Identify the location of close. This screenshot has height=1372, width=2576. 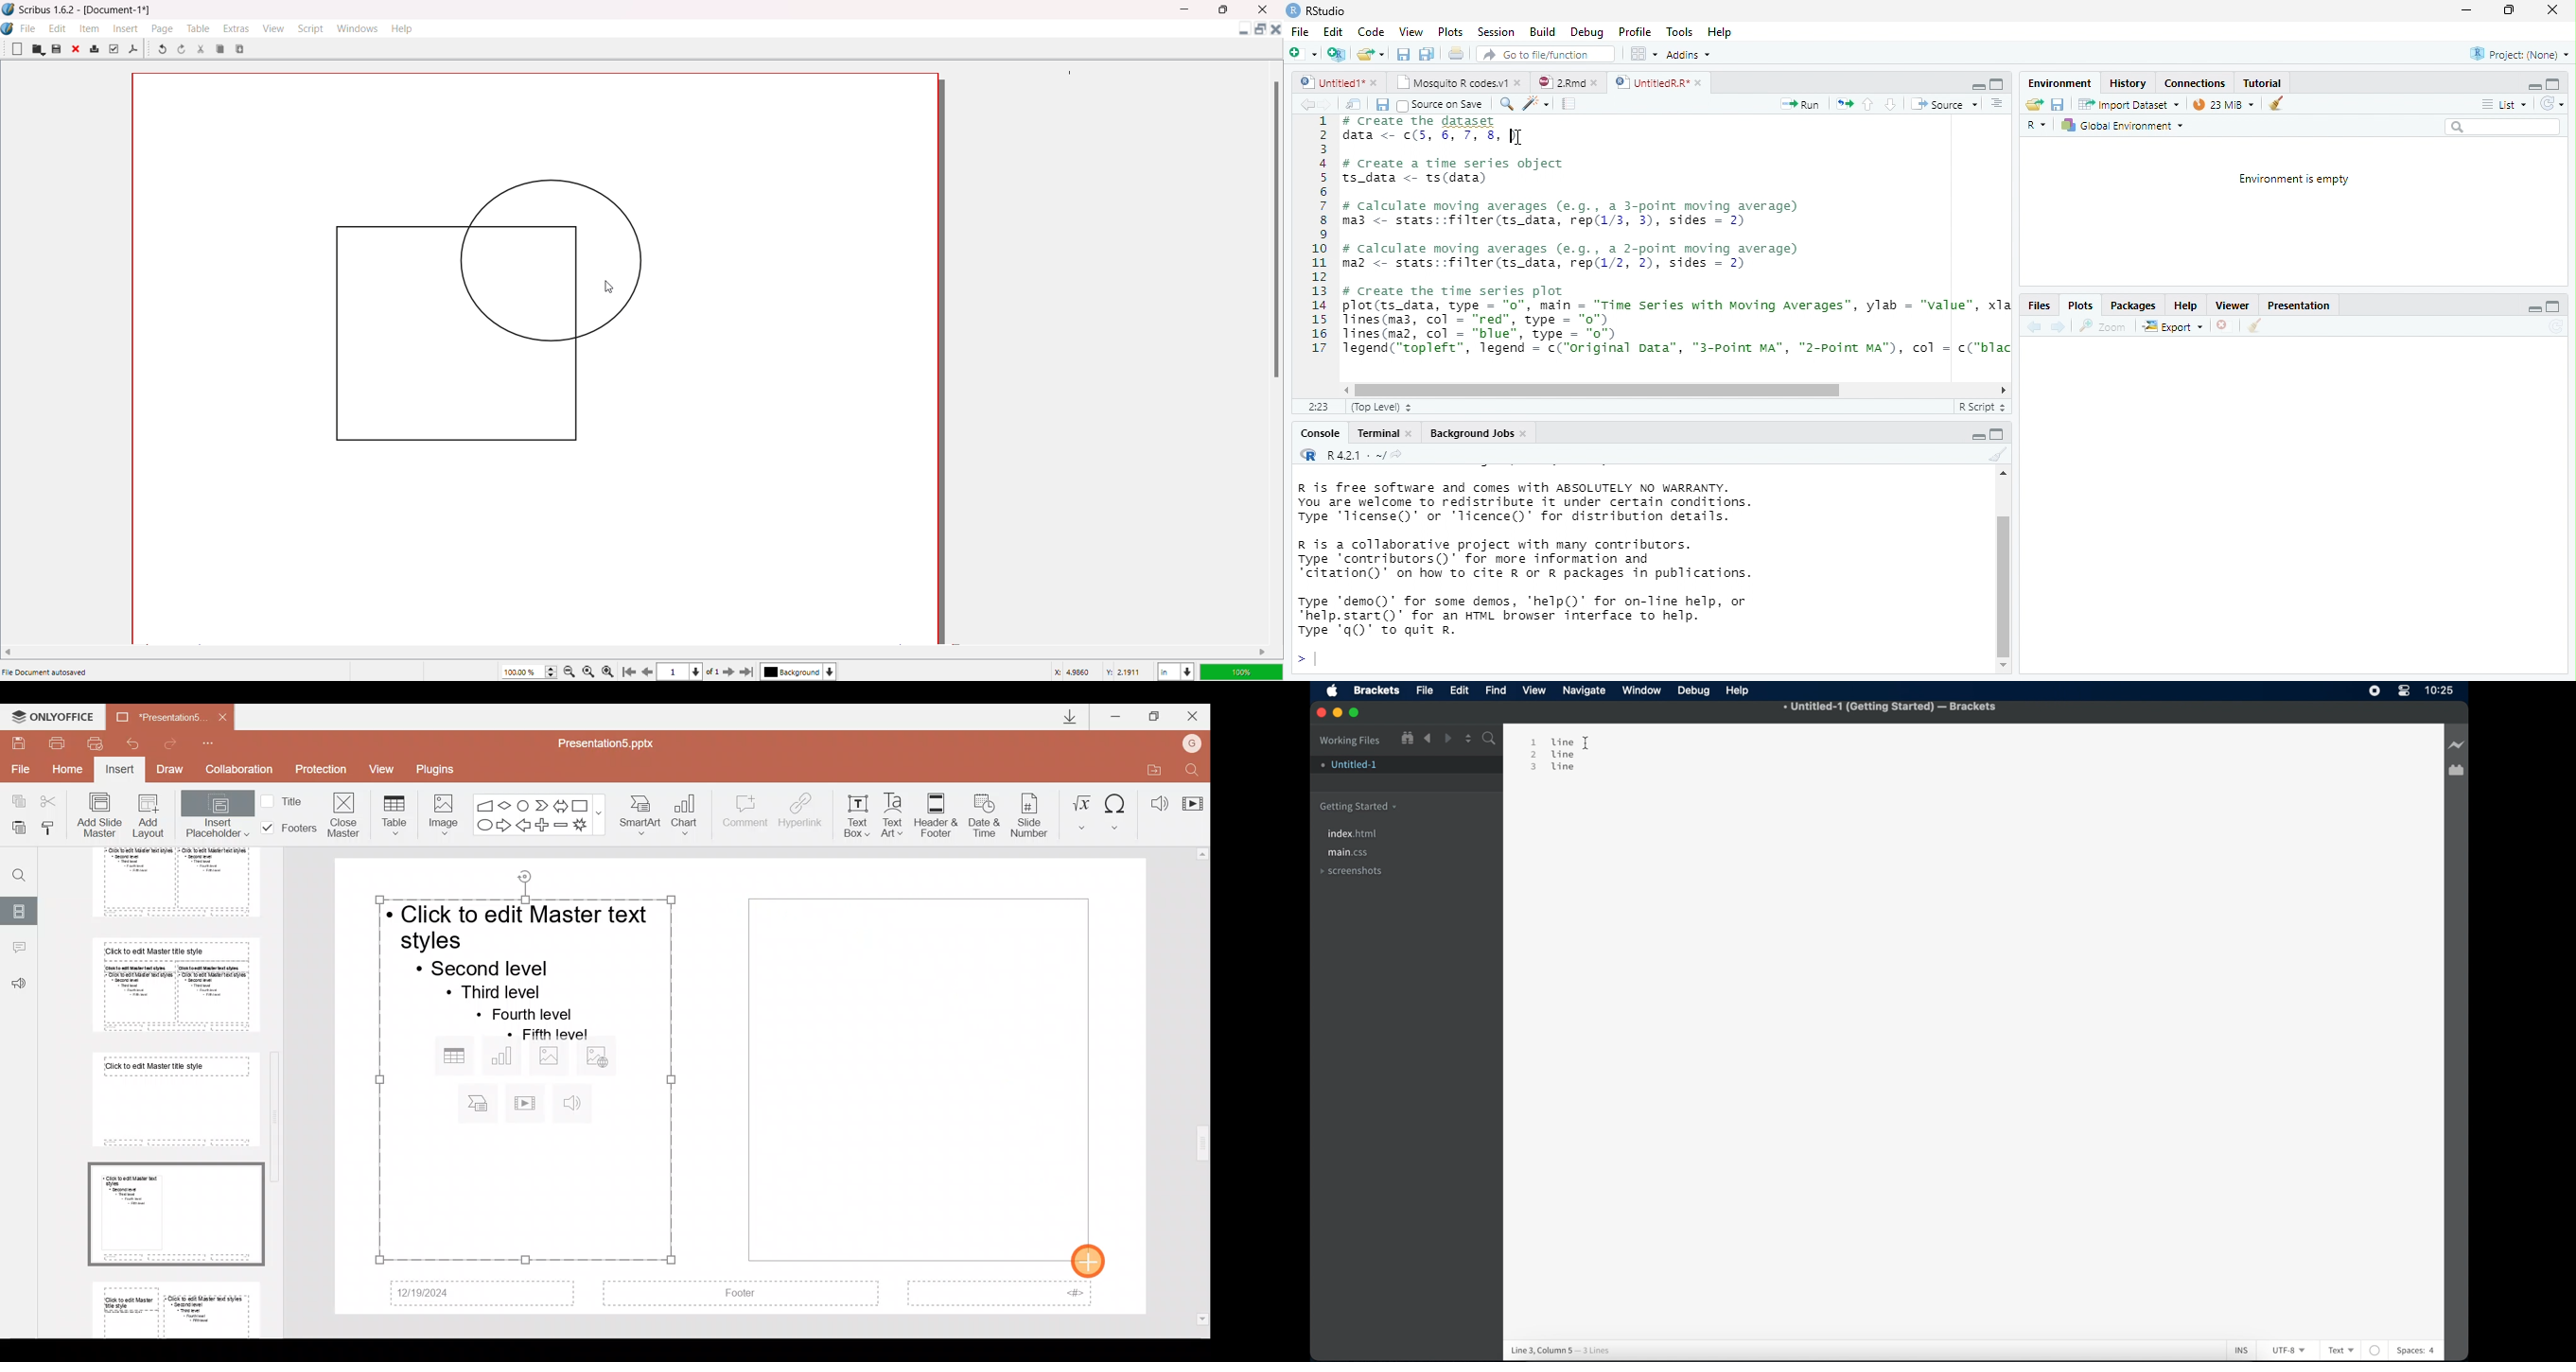
(1526, 434).